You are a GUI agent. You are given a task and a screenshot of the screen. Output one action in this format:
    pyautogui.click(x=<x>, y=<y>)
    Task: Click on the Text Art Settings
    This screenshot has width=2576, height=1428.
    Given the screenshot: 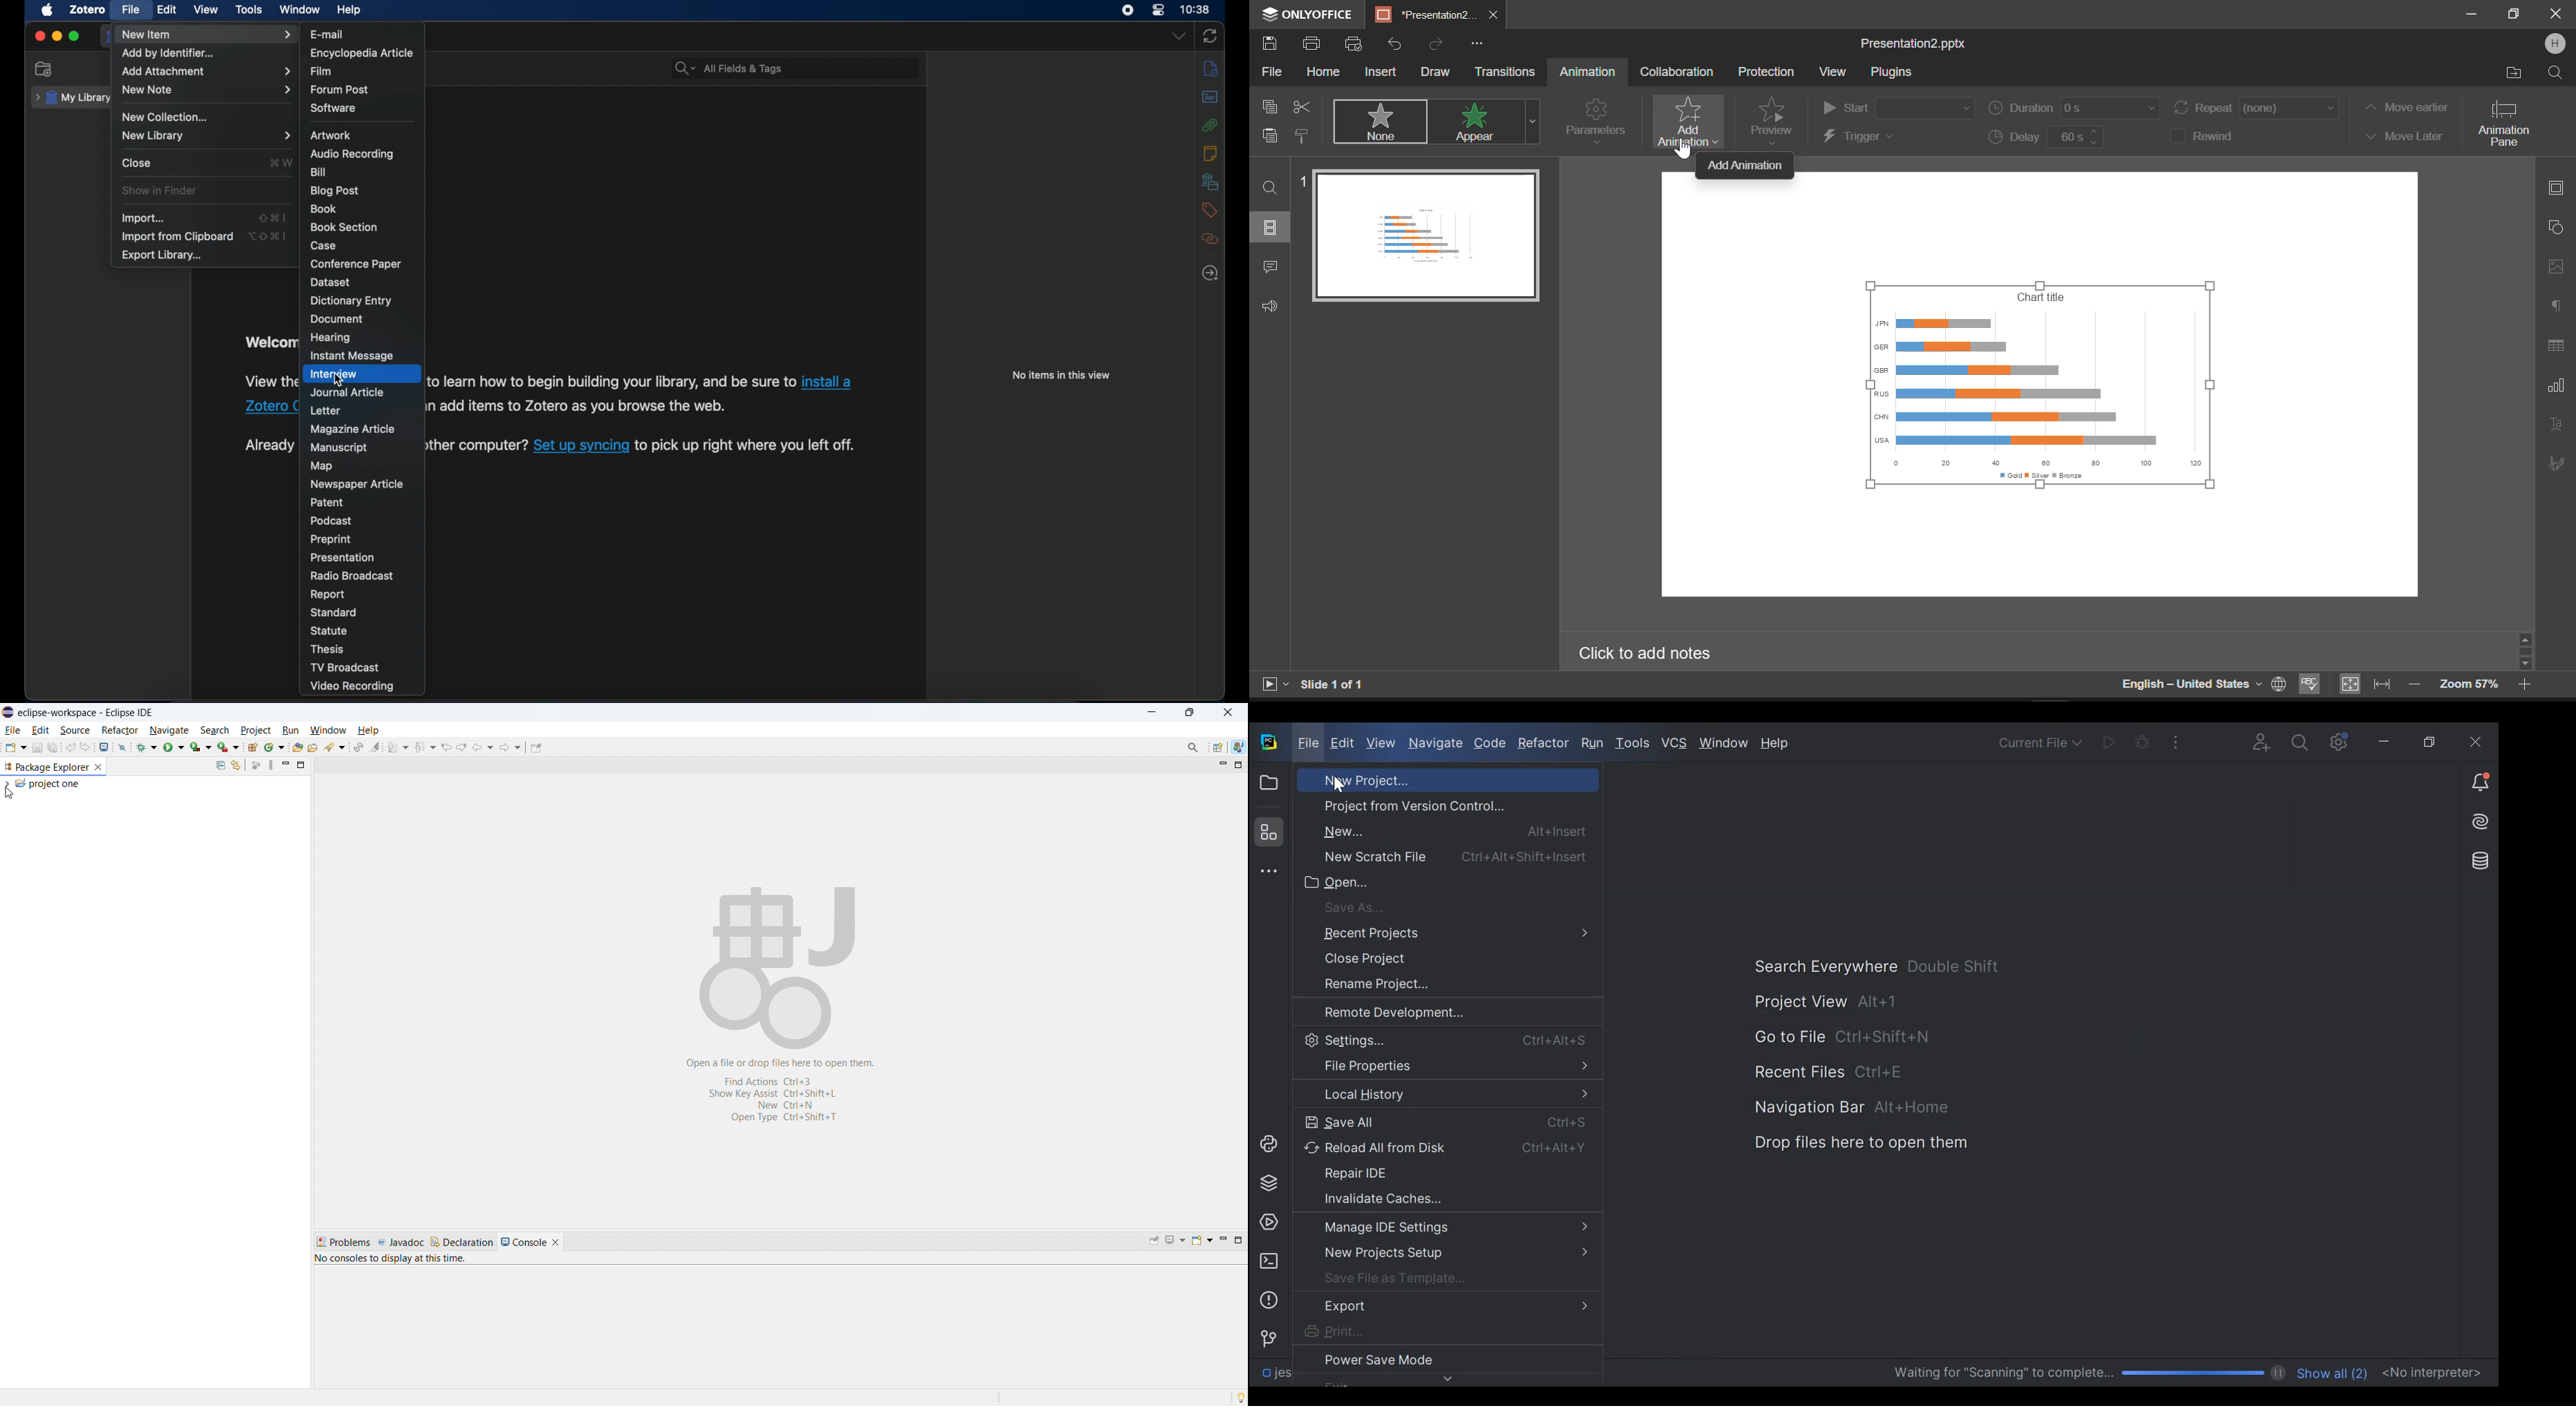 What is the action you would take?
    pyautogui.click(x=2555, y=426)
    